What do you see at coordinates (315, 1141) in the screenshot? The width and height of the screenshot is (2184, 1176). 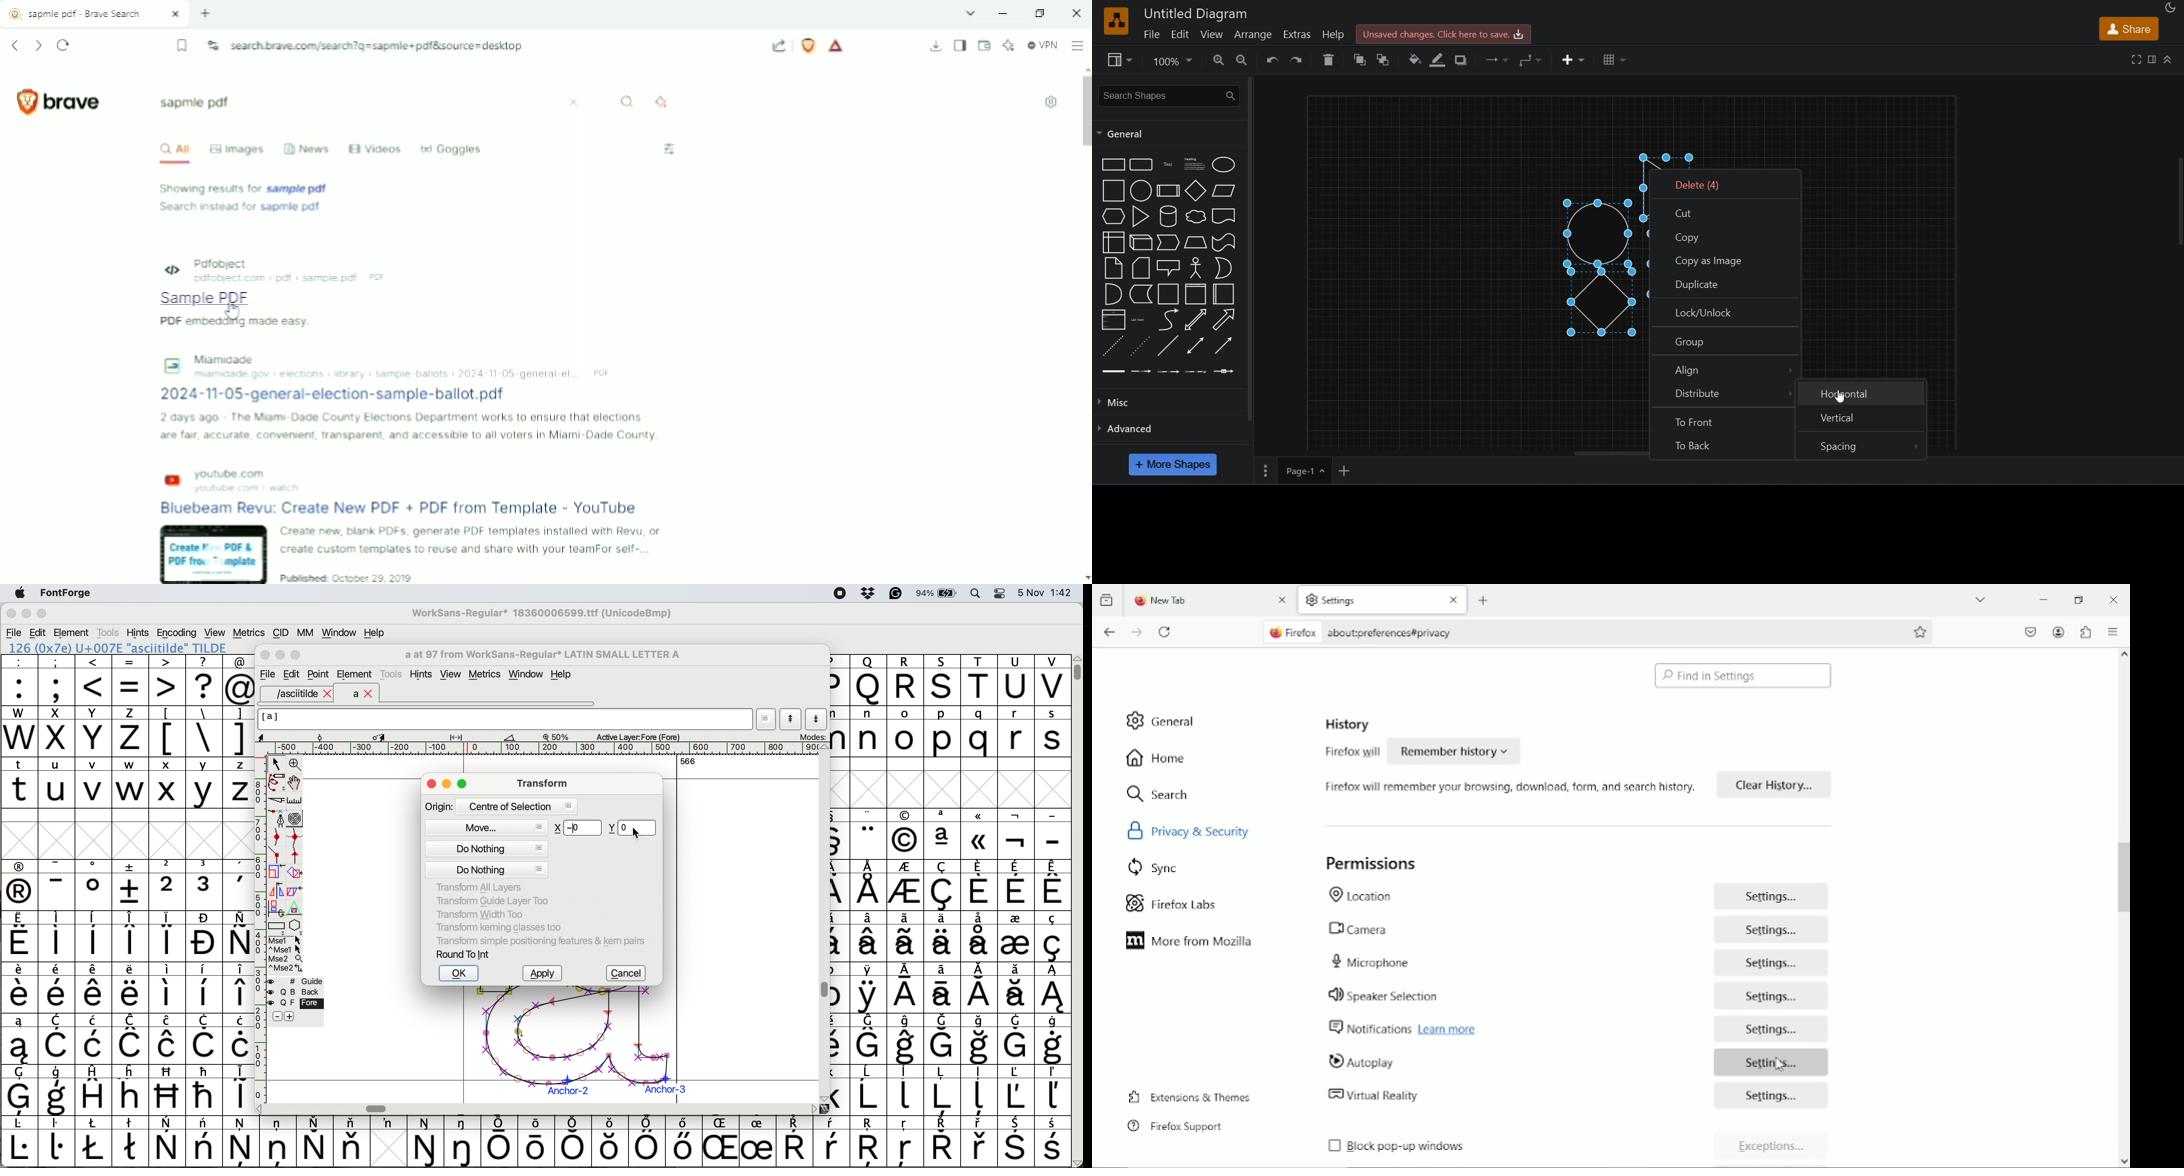 I see `symbol` at bounding box center [315, 1141].